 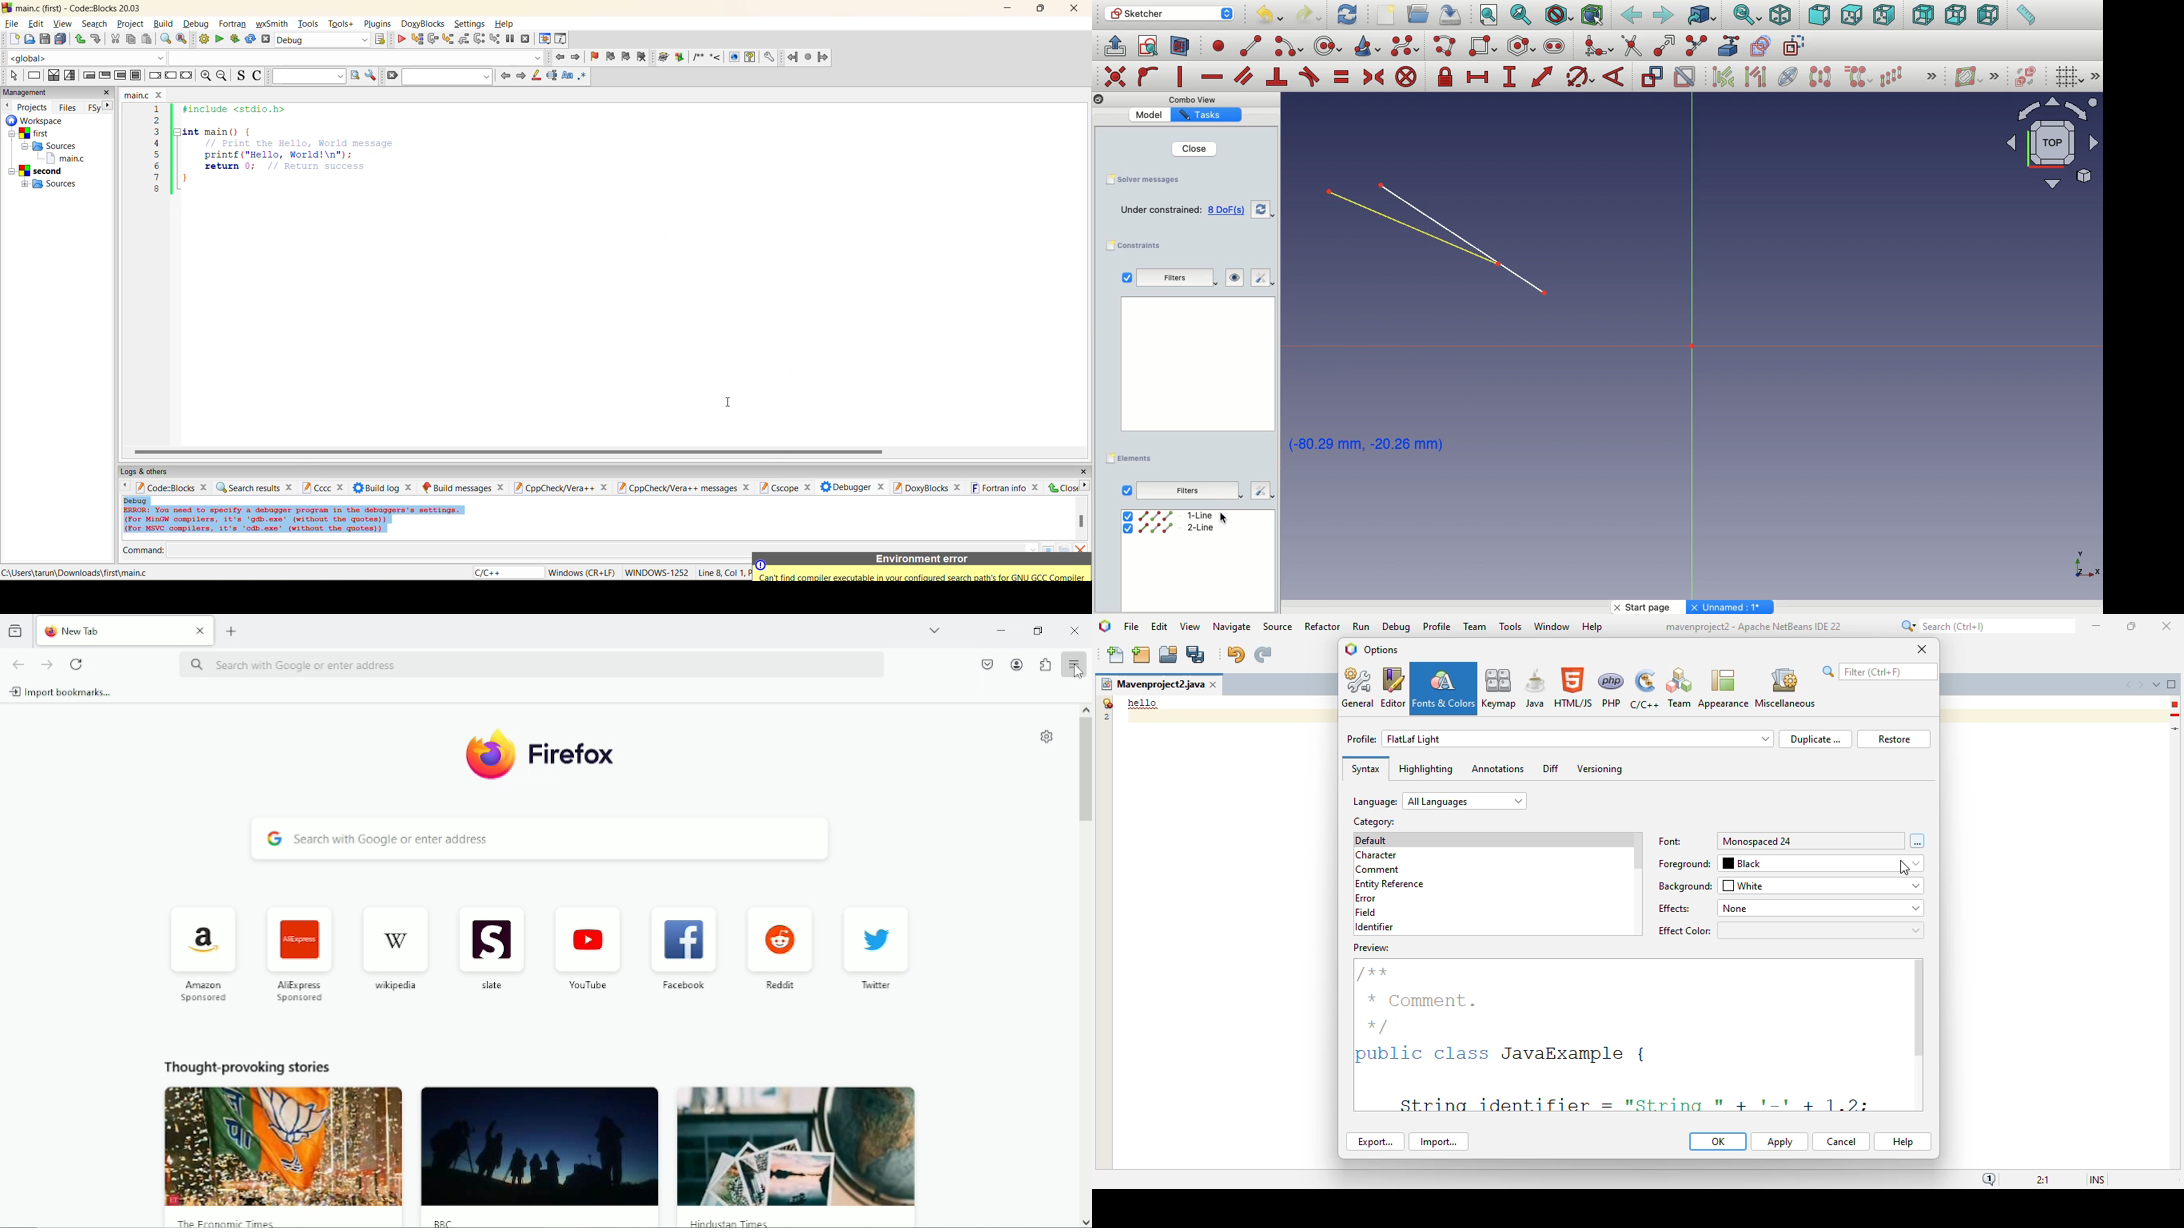 I want to click on main.c file, so click(x=65, y=158).